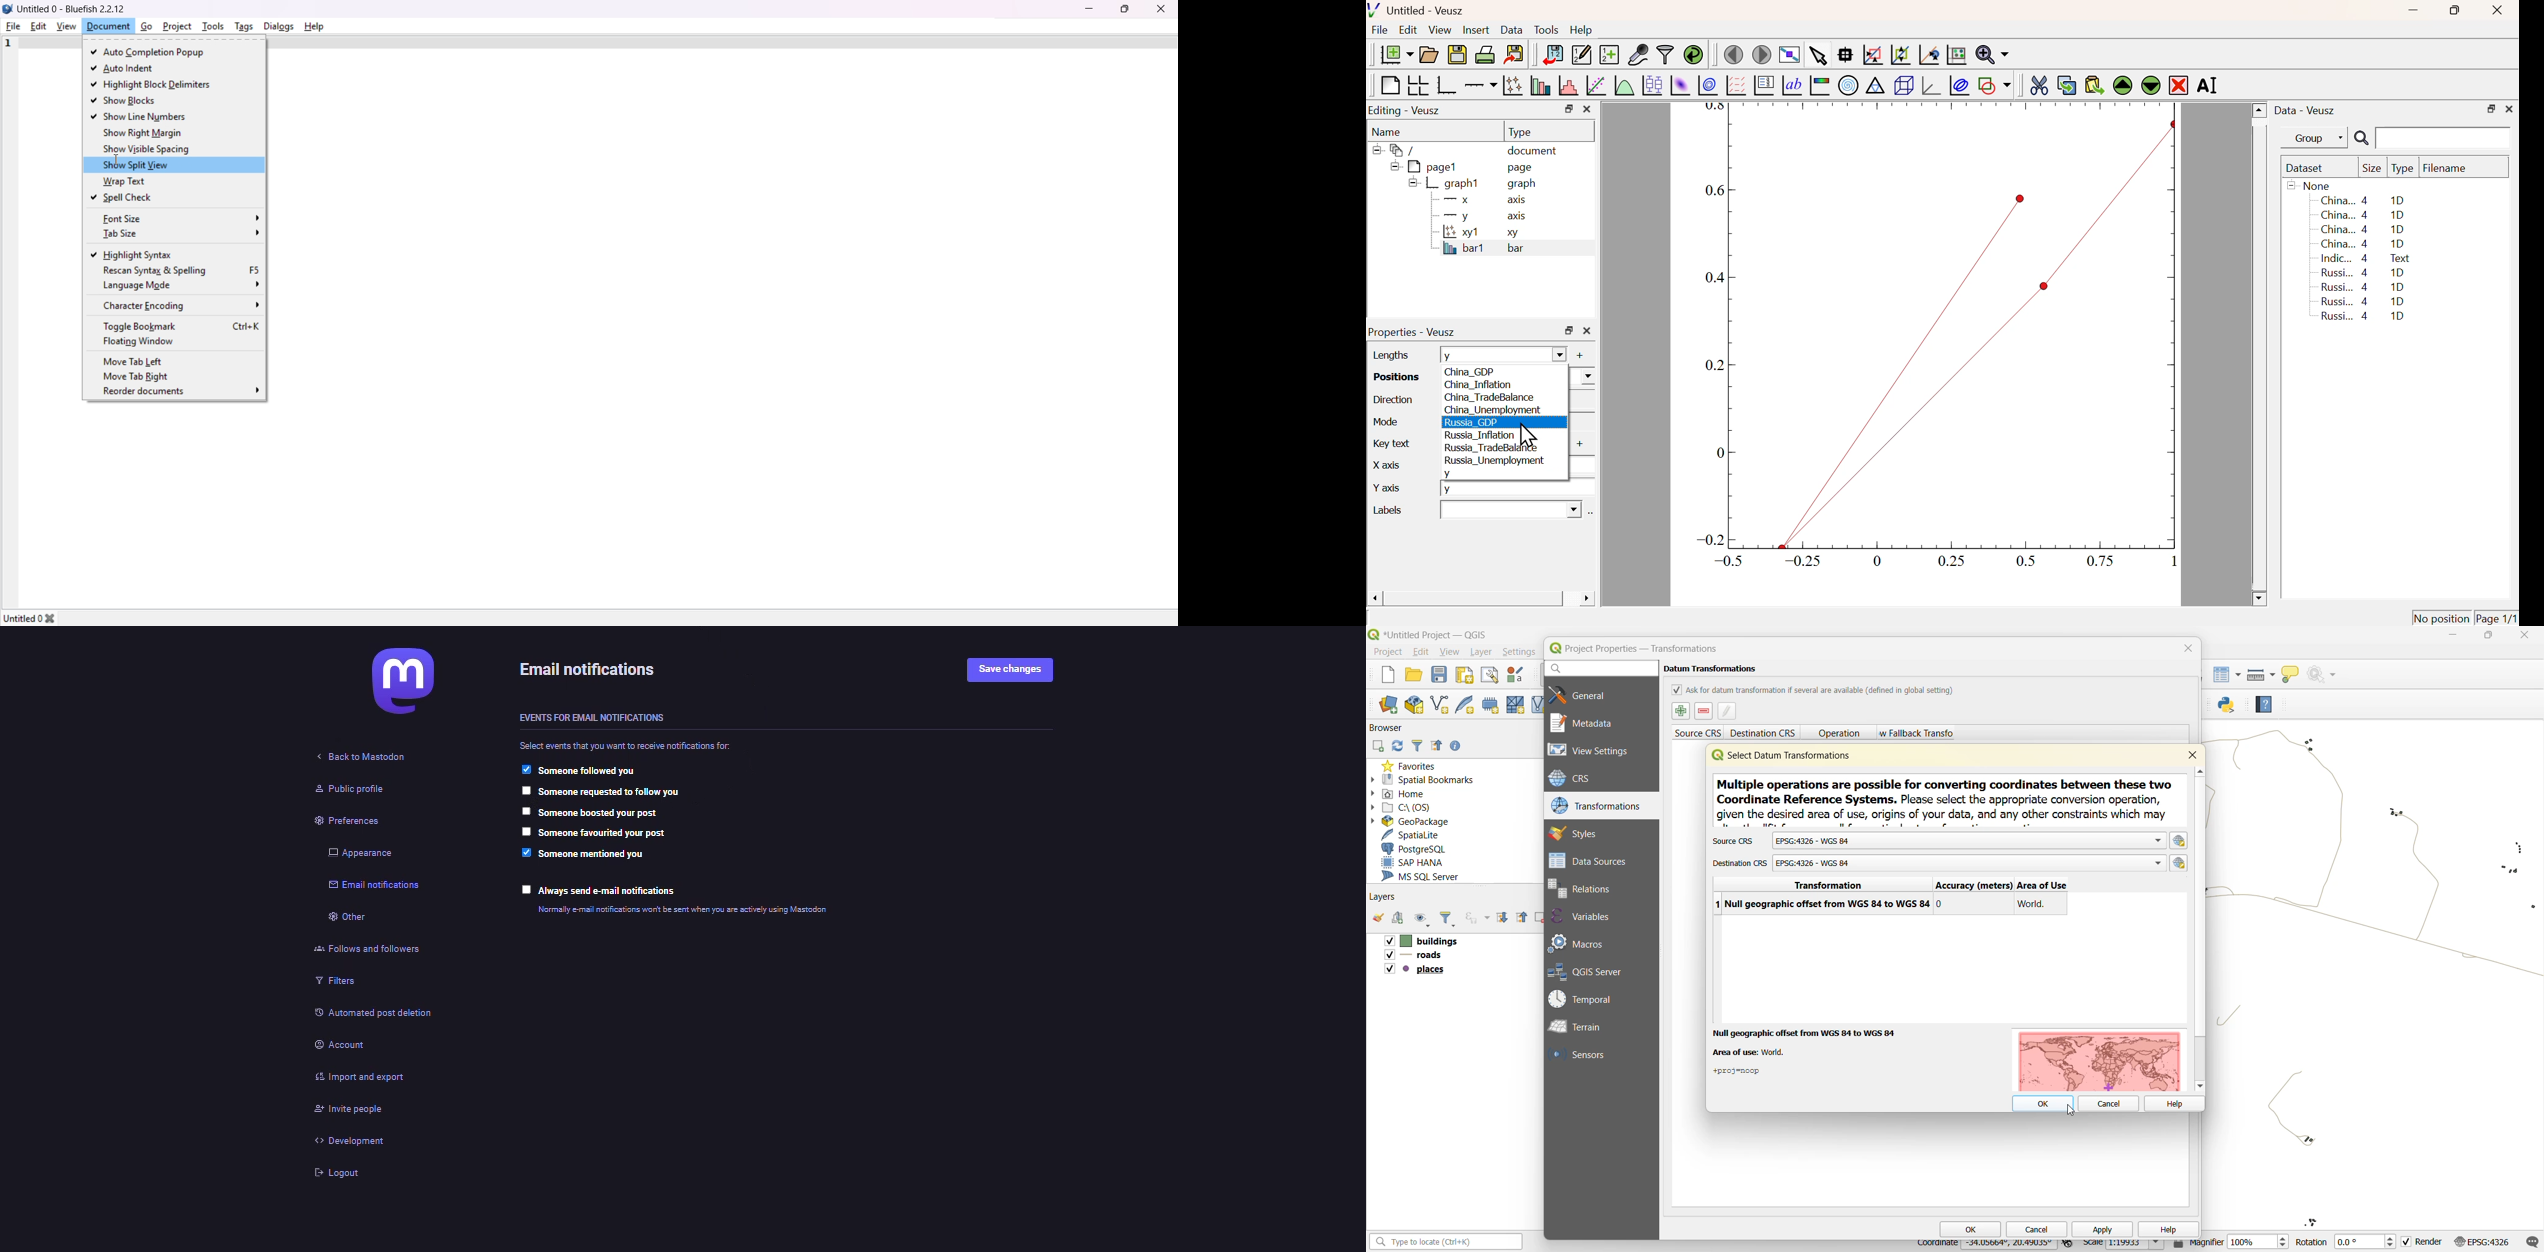 This screenshot has width=2548, height=1260. What do you see at coordinates (1478, 250) in the screenshot?
I see `bar1 bar` at bounding box center [1478, 250].